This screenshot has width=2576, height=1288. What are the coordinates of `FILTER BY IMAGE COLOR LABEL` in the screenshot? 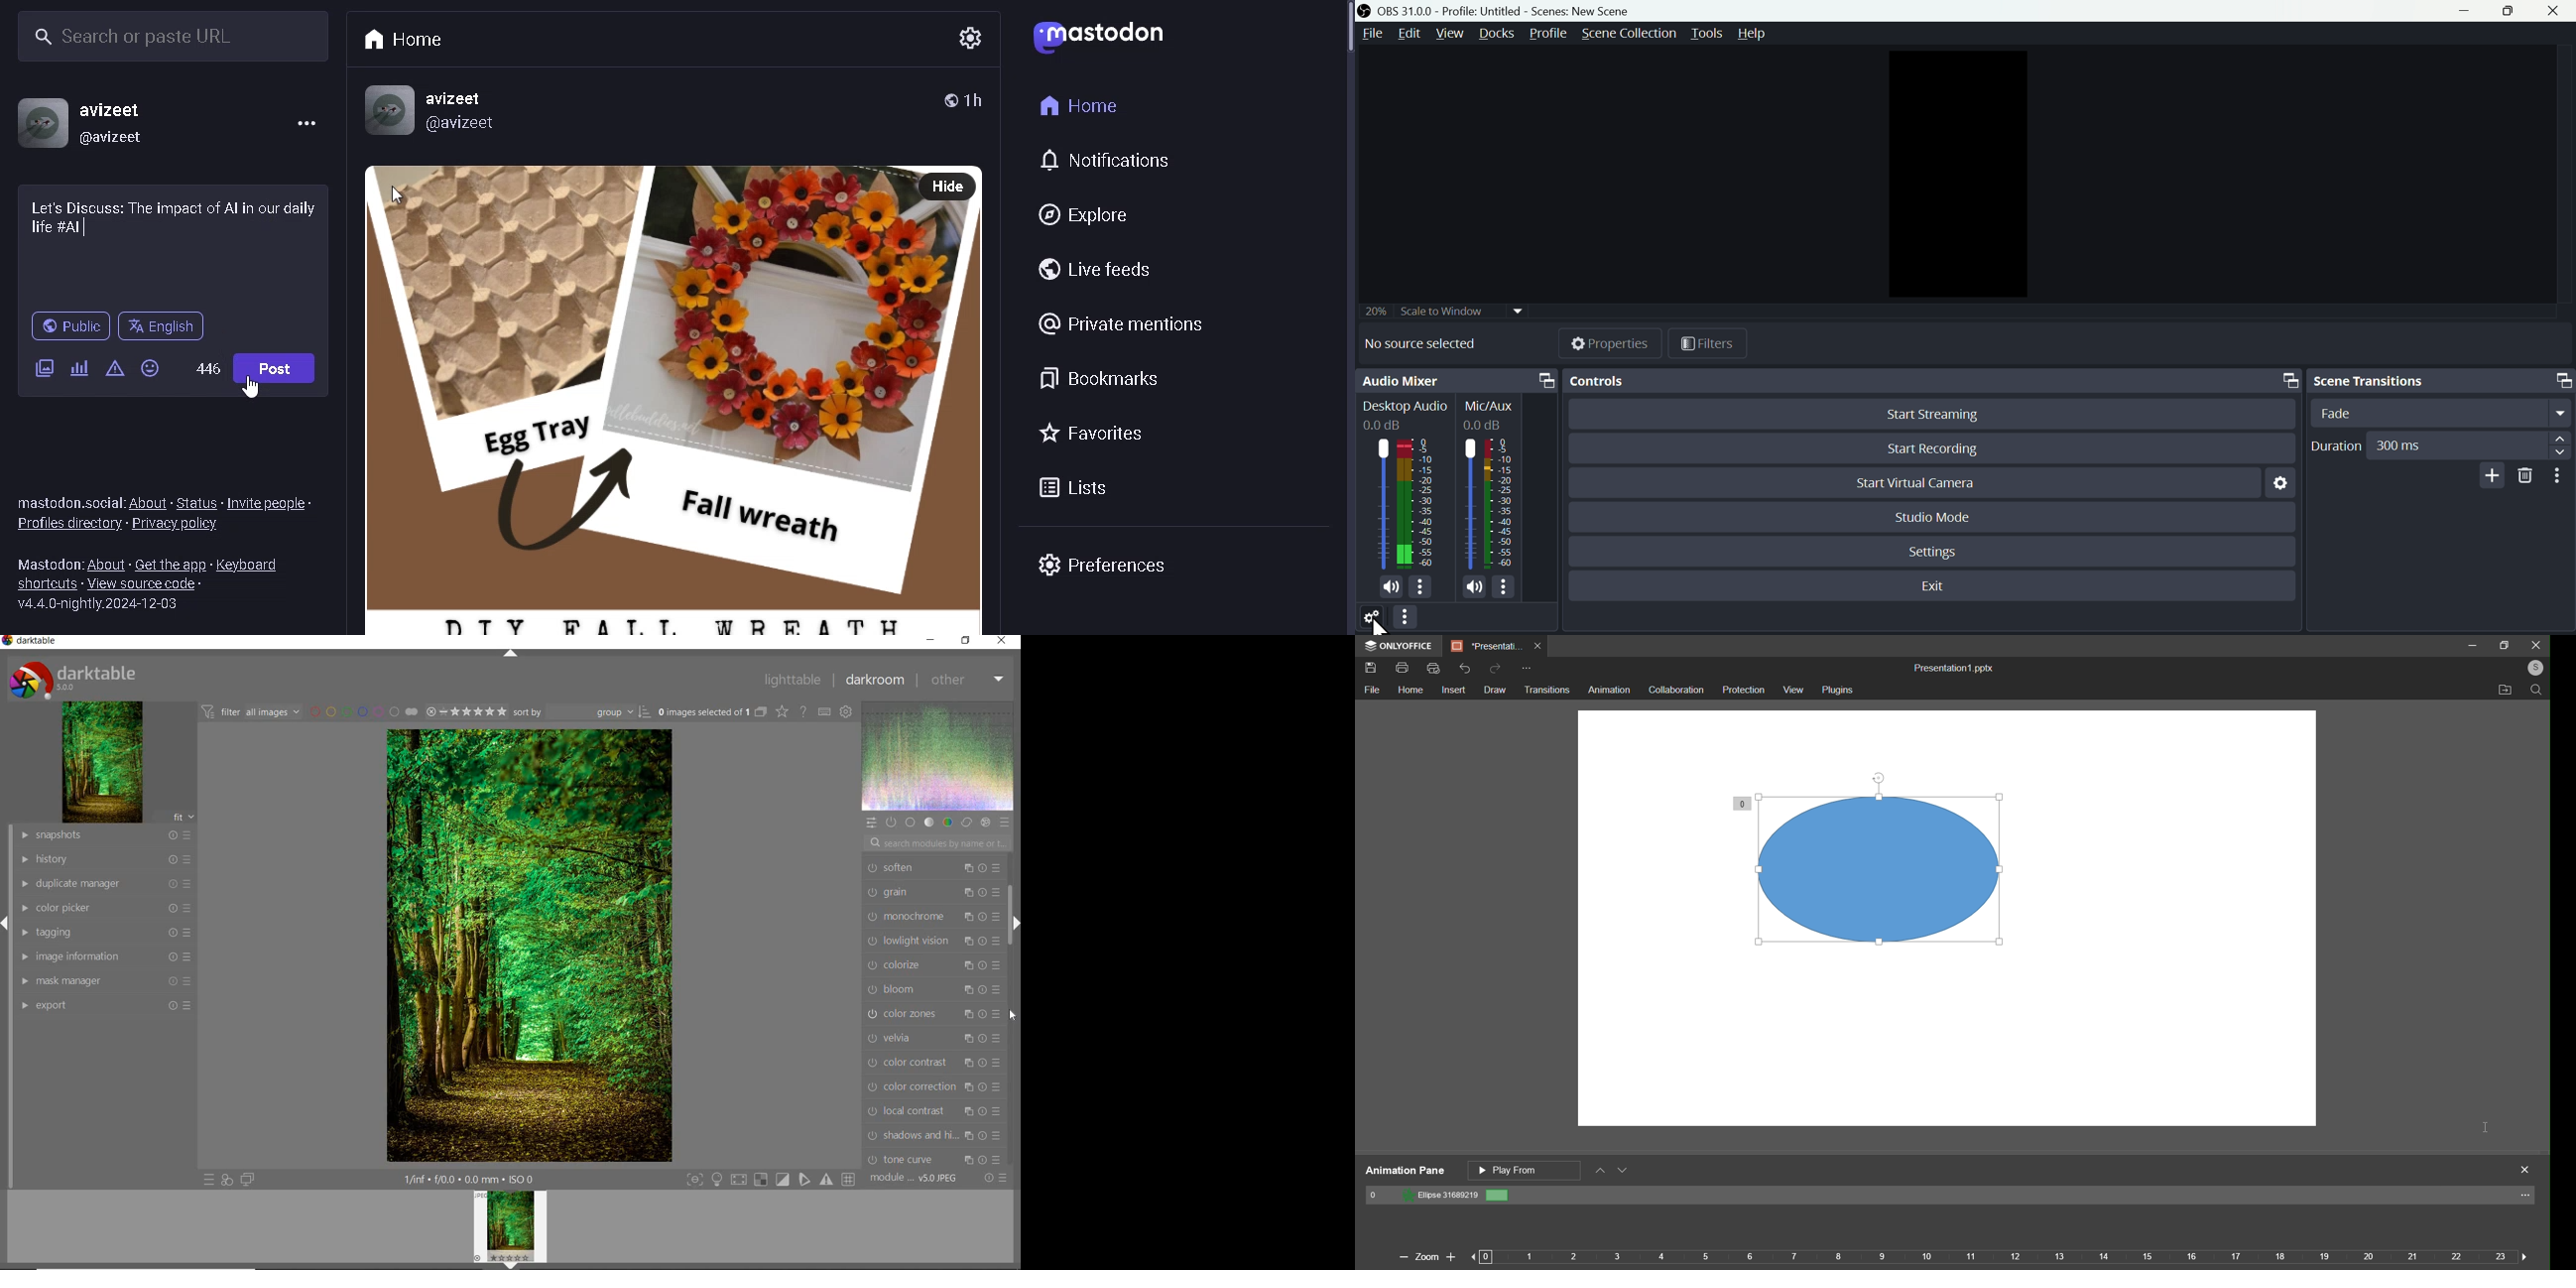 It's located at (362, 710).